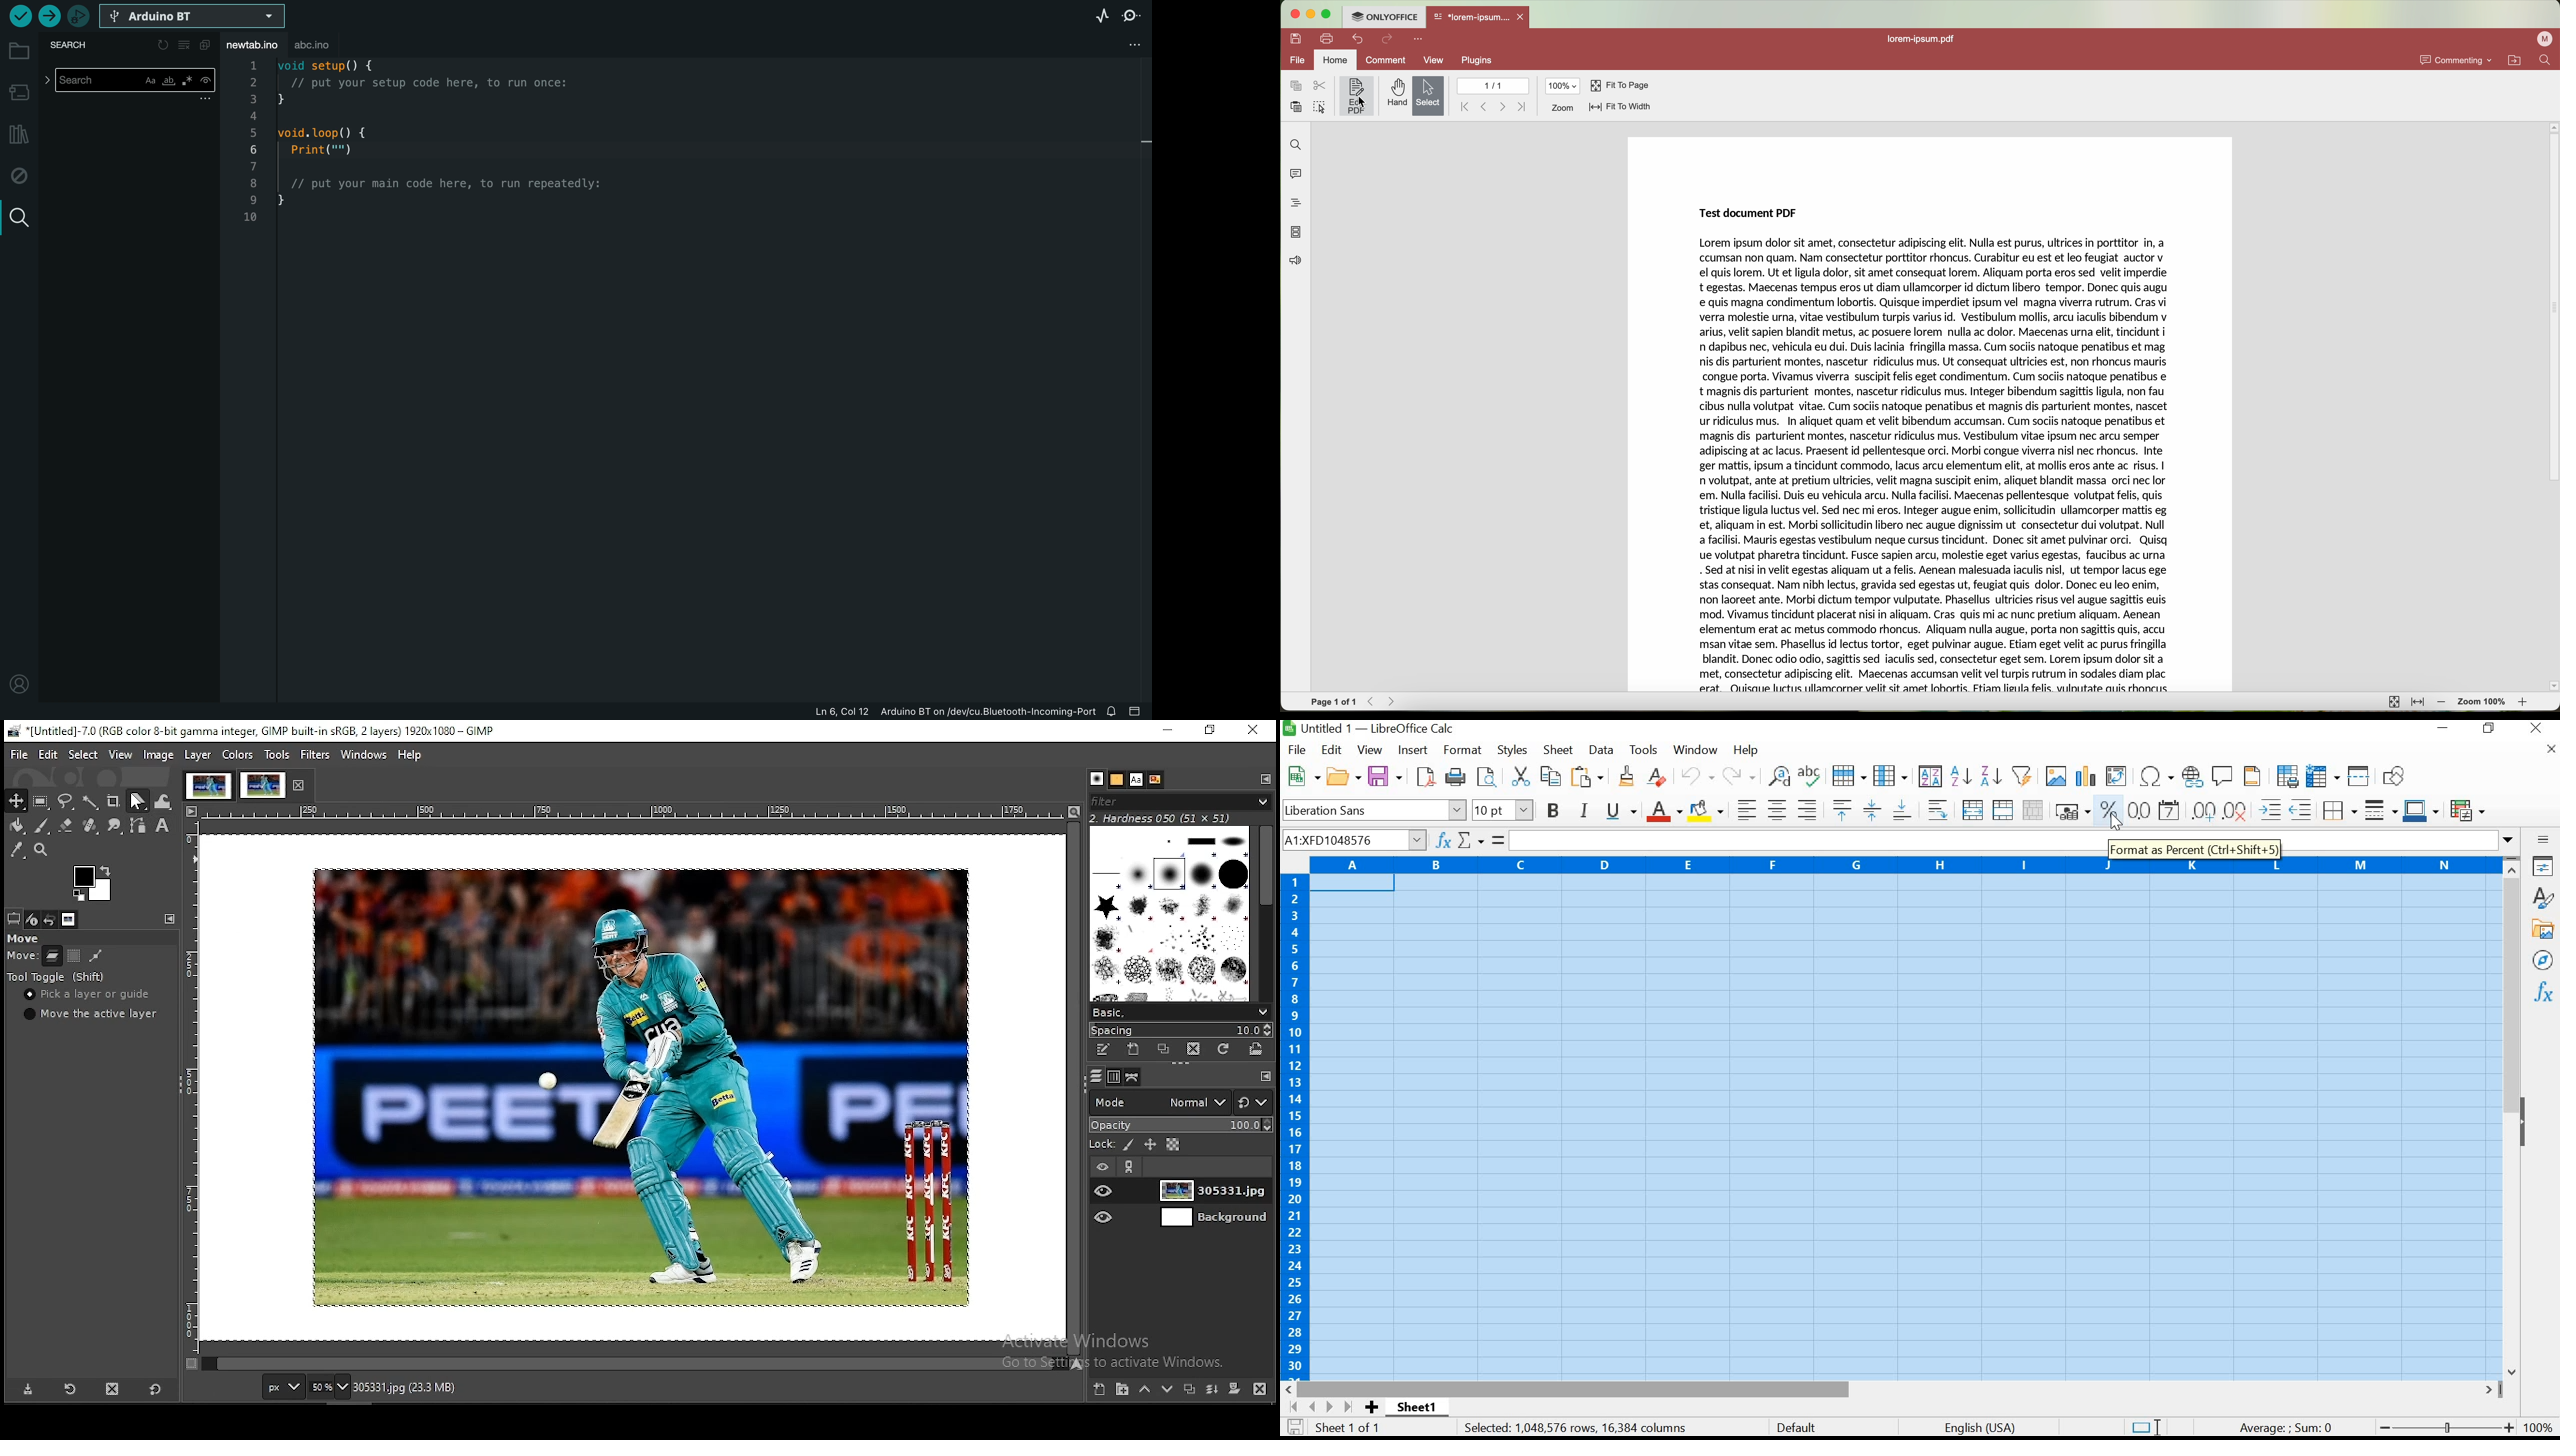 The image size is (2576, 1456). I want to click on DATA, so click(1603, 749).